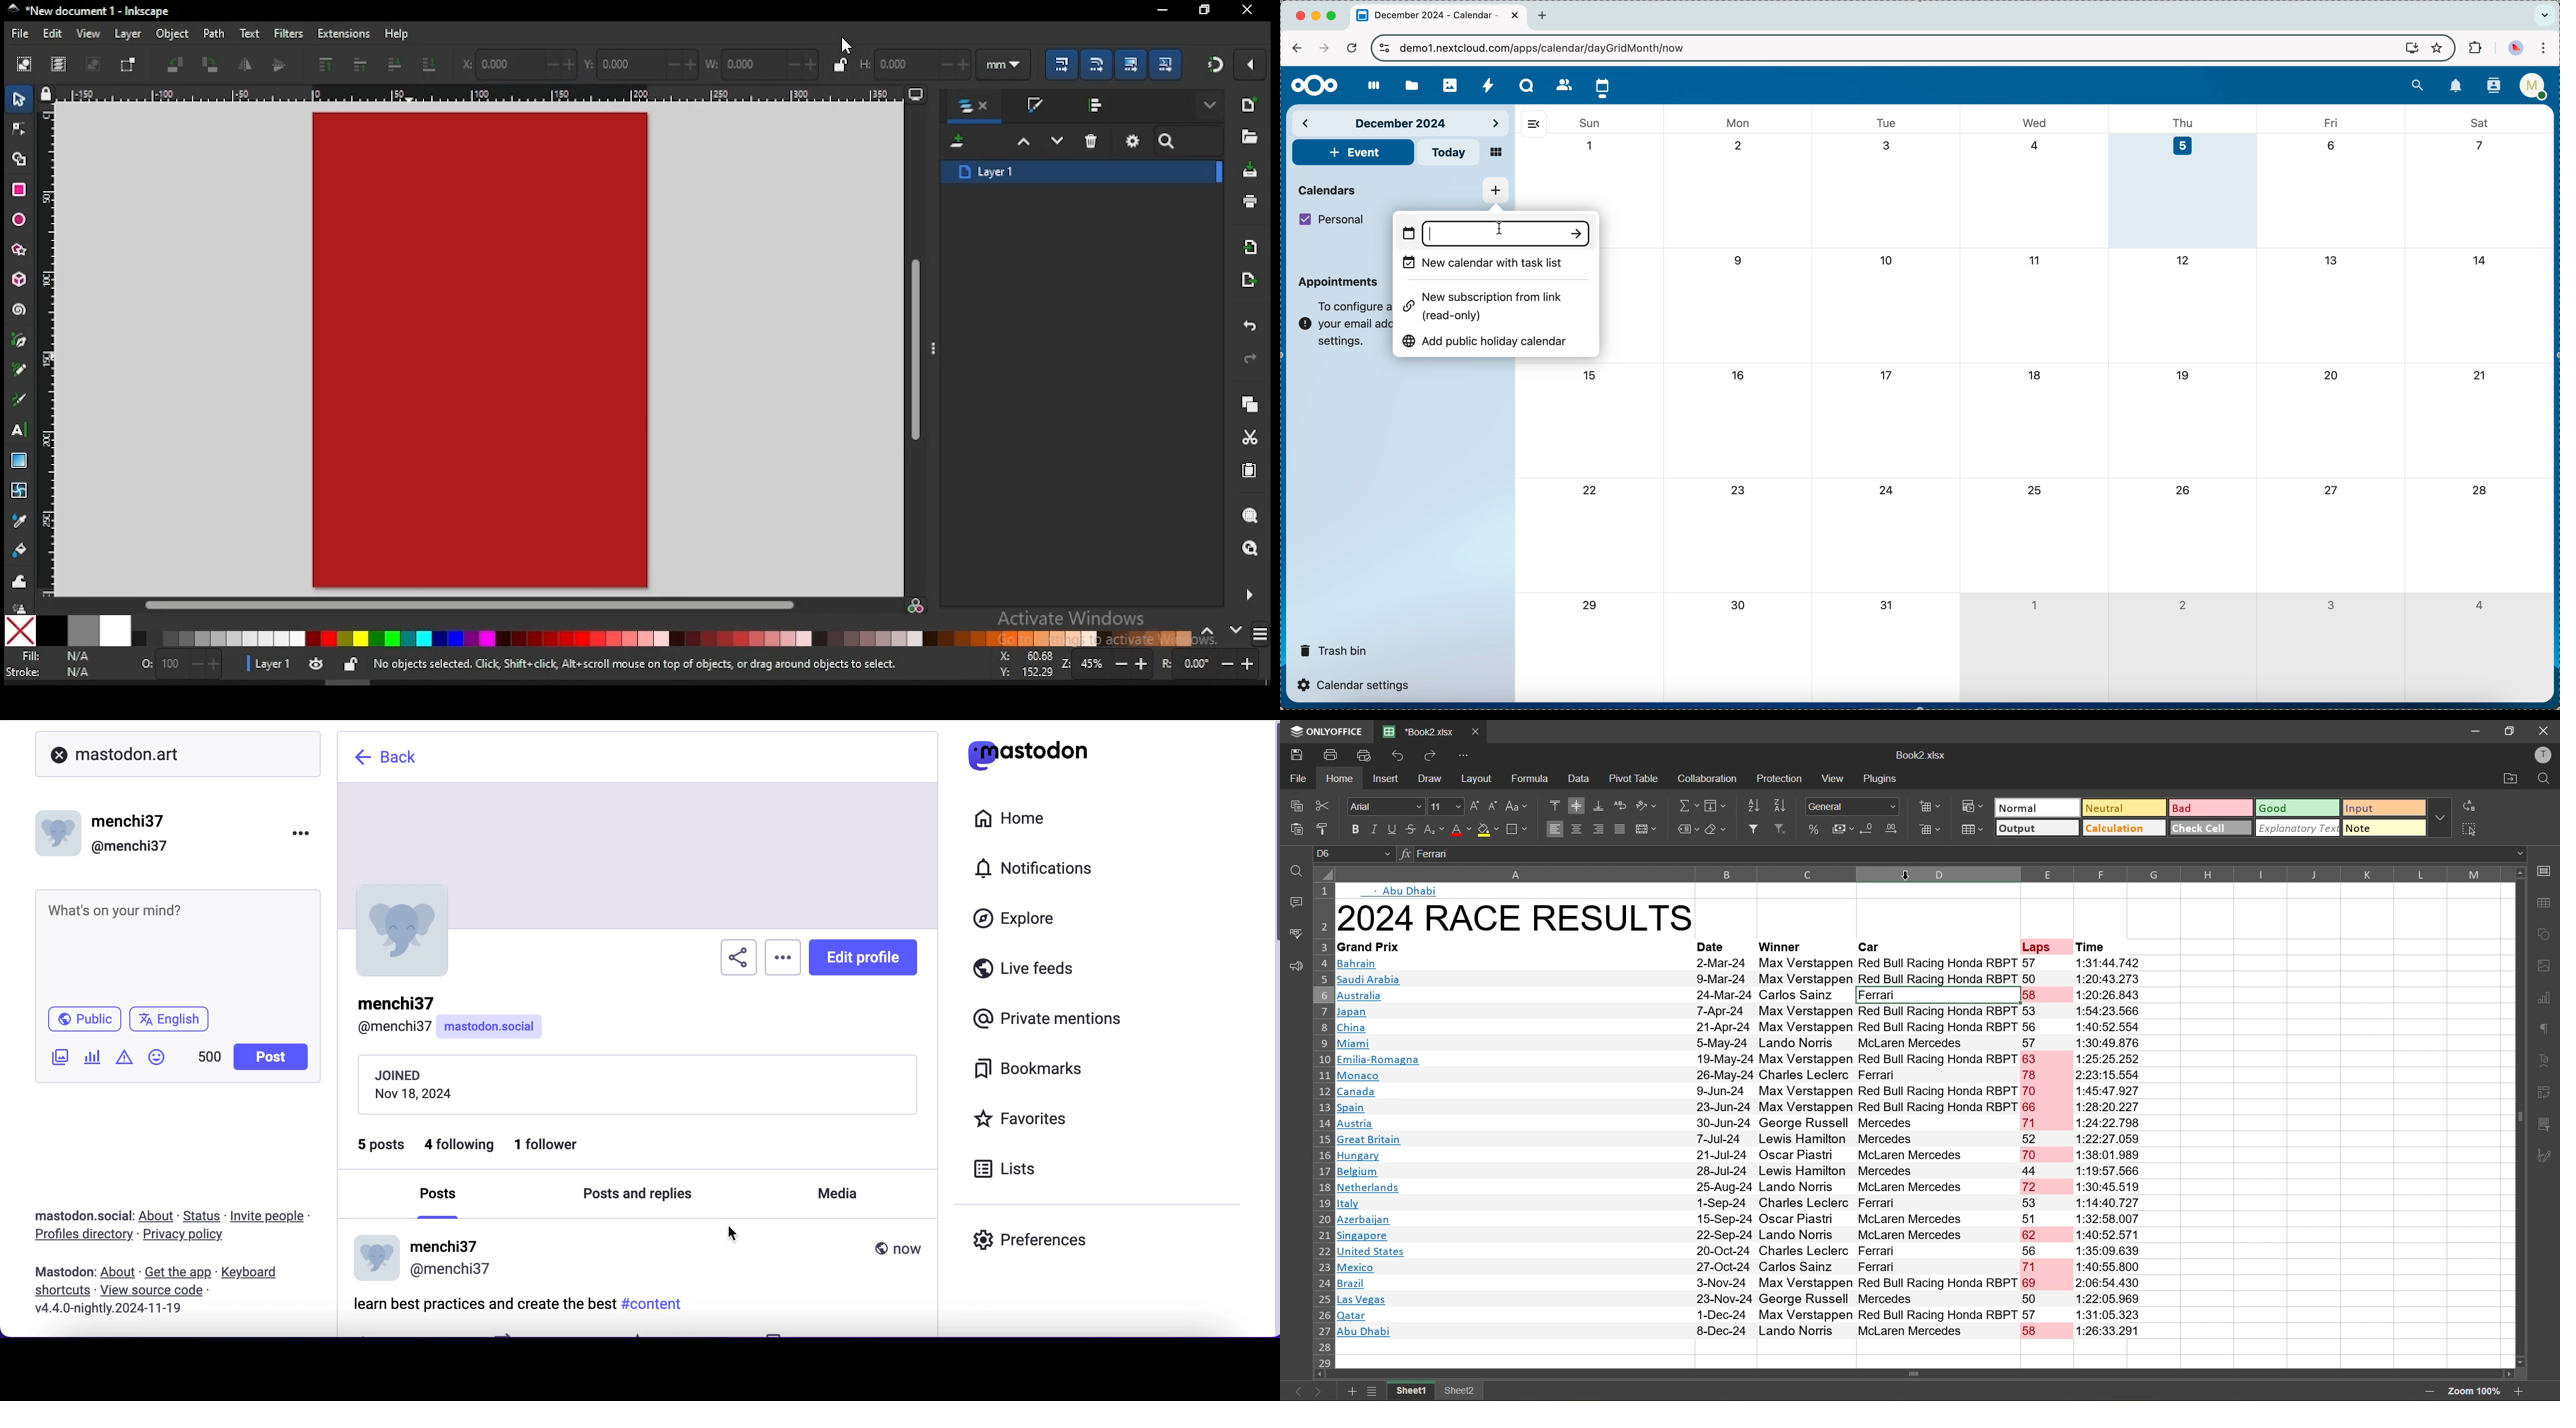  What do you see at coordinates (1445, 807) in the screenshot?
I see `11` at bounding box center [1445, 807].